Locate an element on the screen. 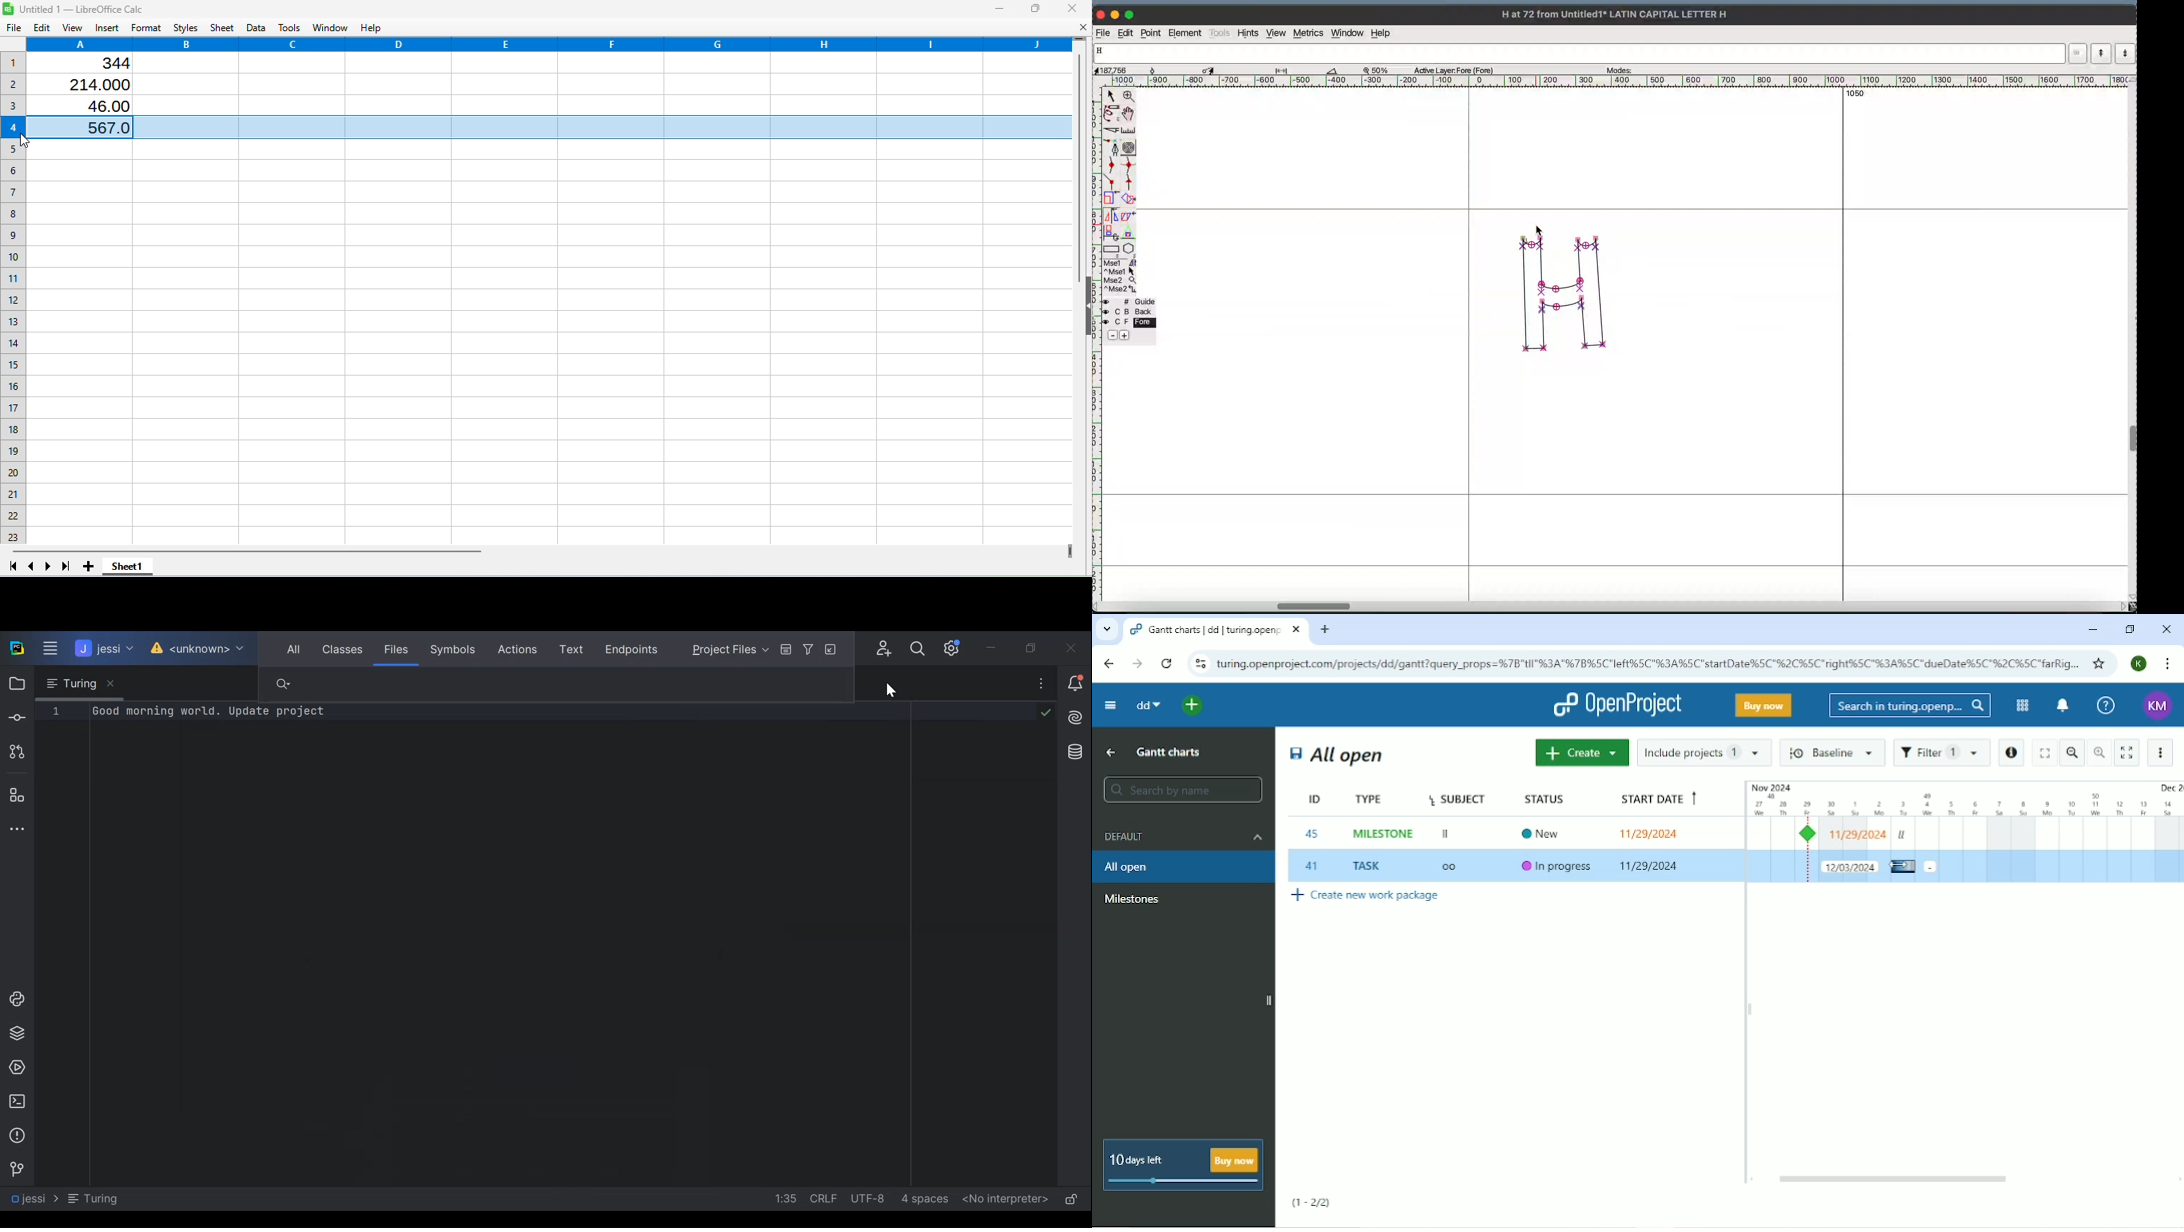  Account is located at coordinates (2138, 664).